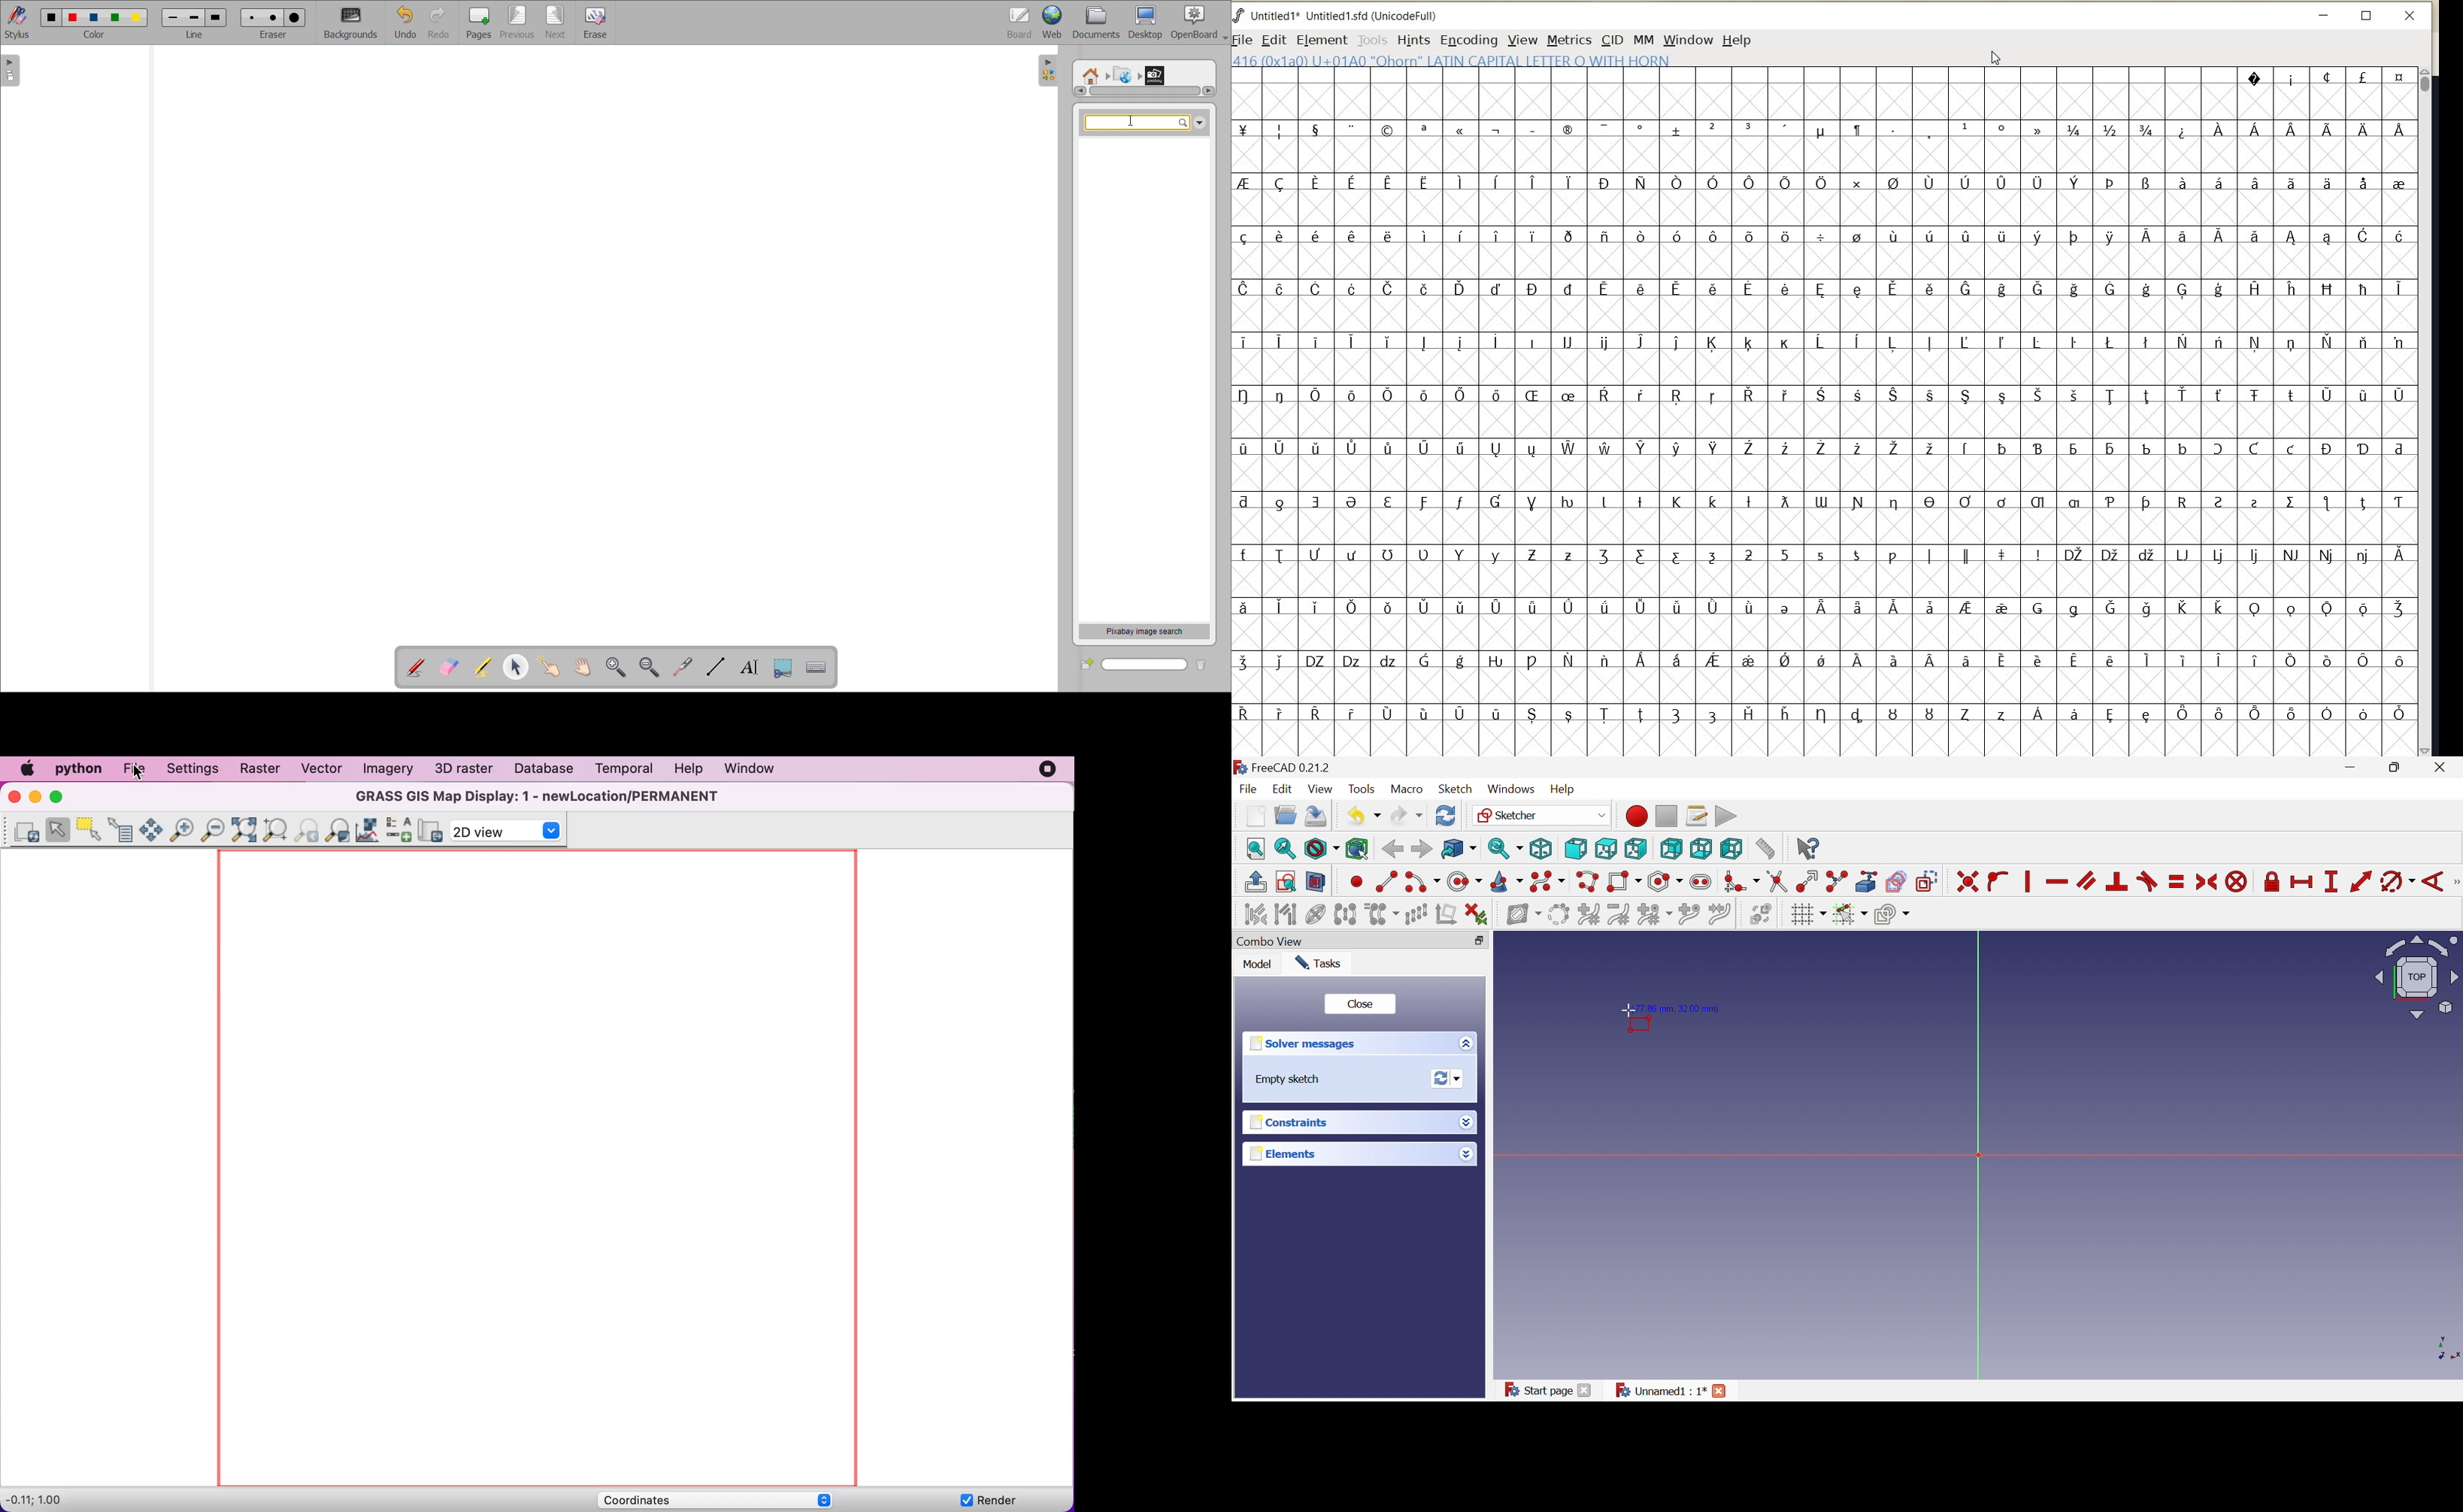 This screenshot has width=2464, height=1512. What do you see at coordinates (516, 666) in the screenshot?
I see `select object and modify` at bounding box center [516, 666].